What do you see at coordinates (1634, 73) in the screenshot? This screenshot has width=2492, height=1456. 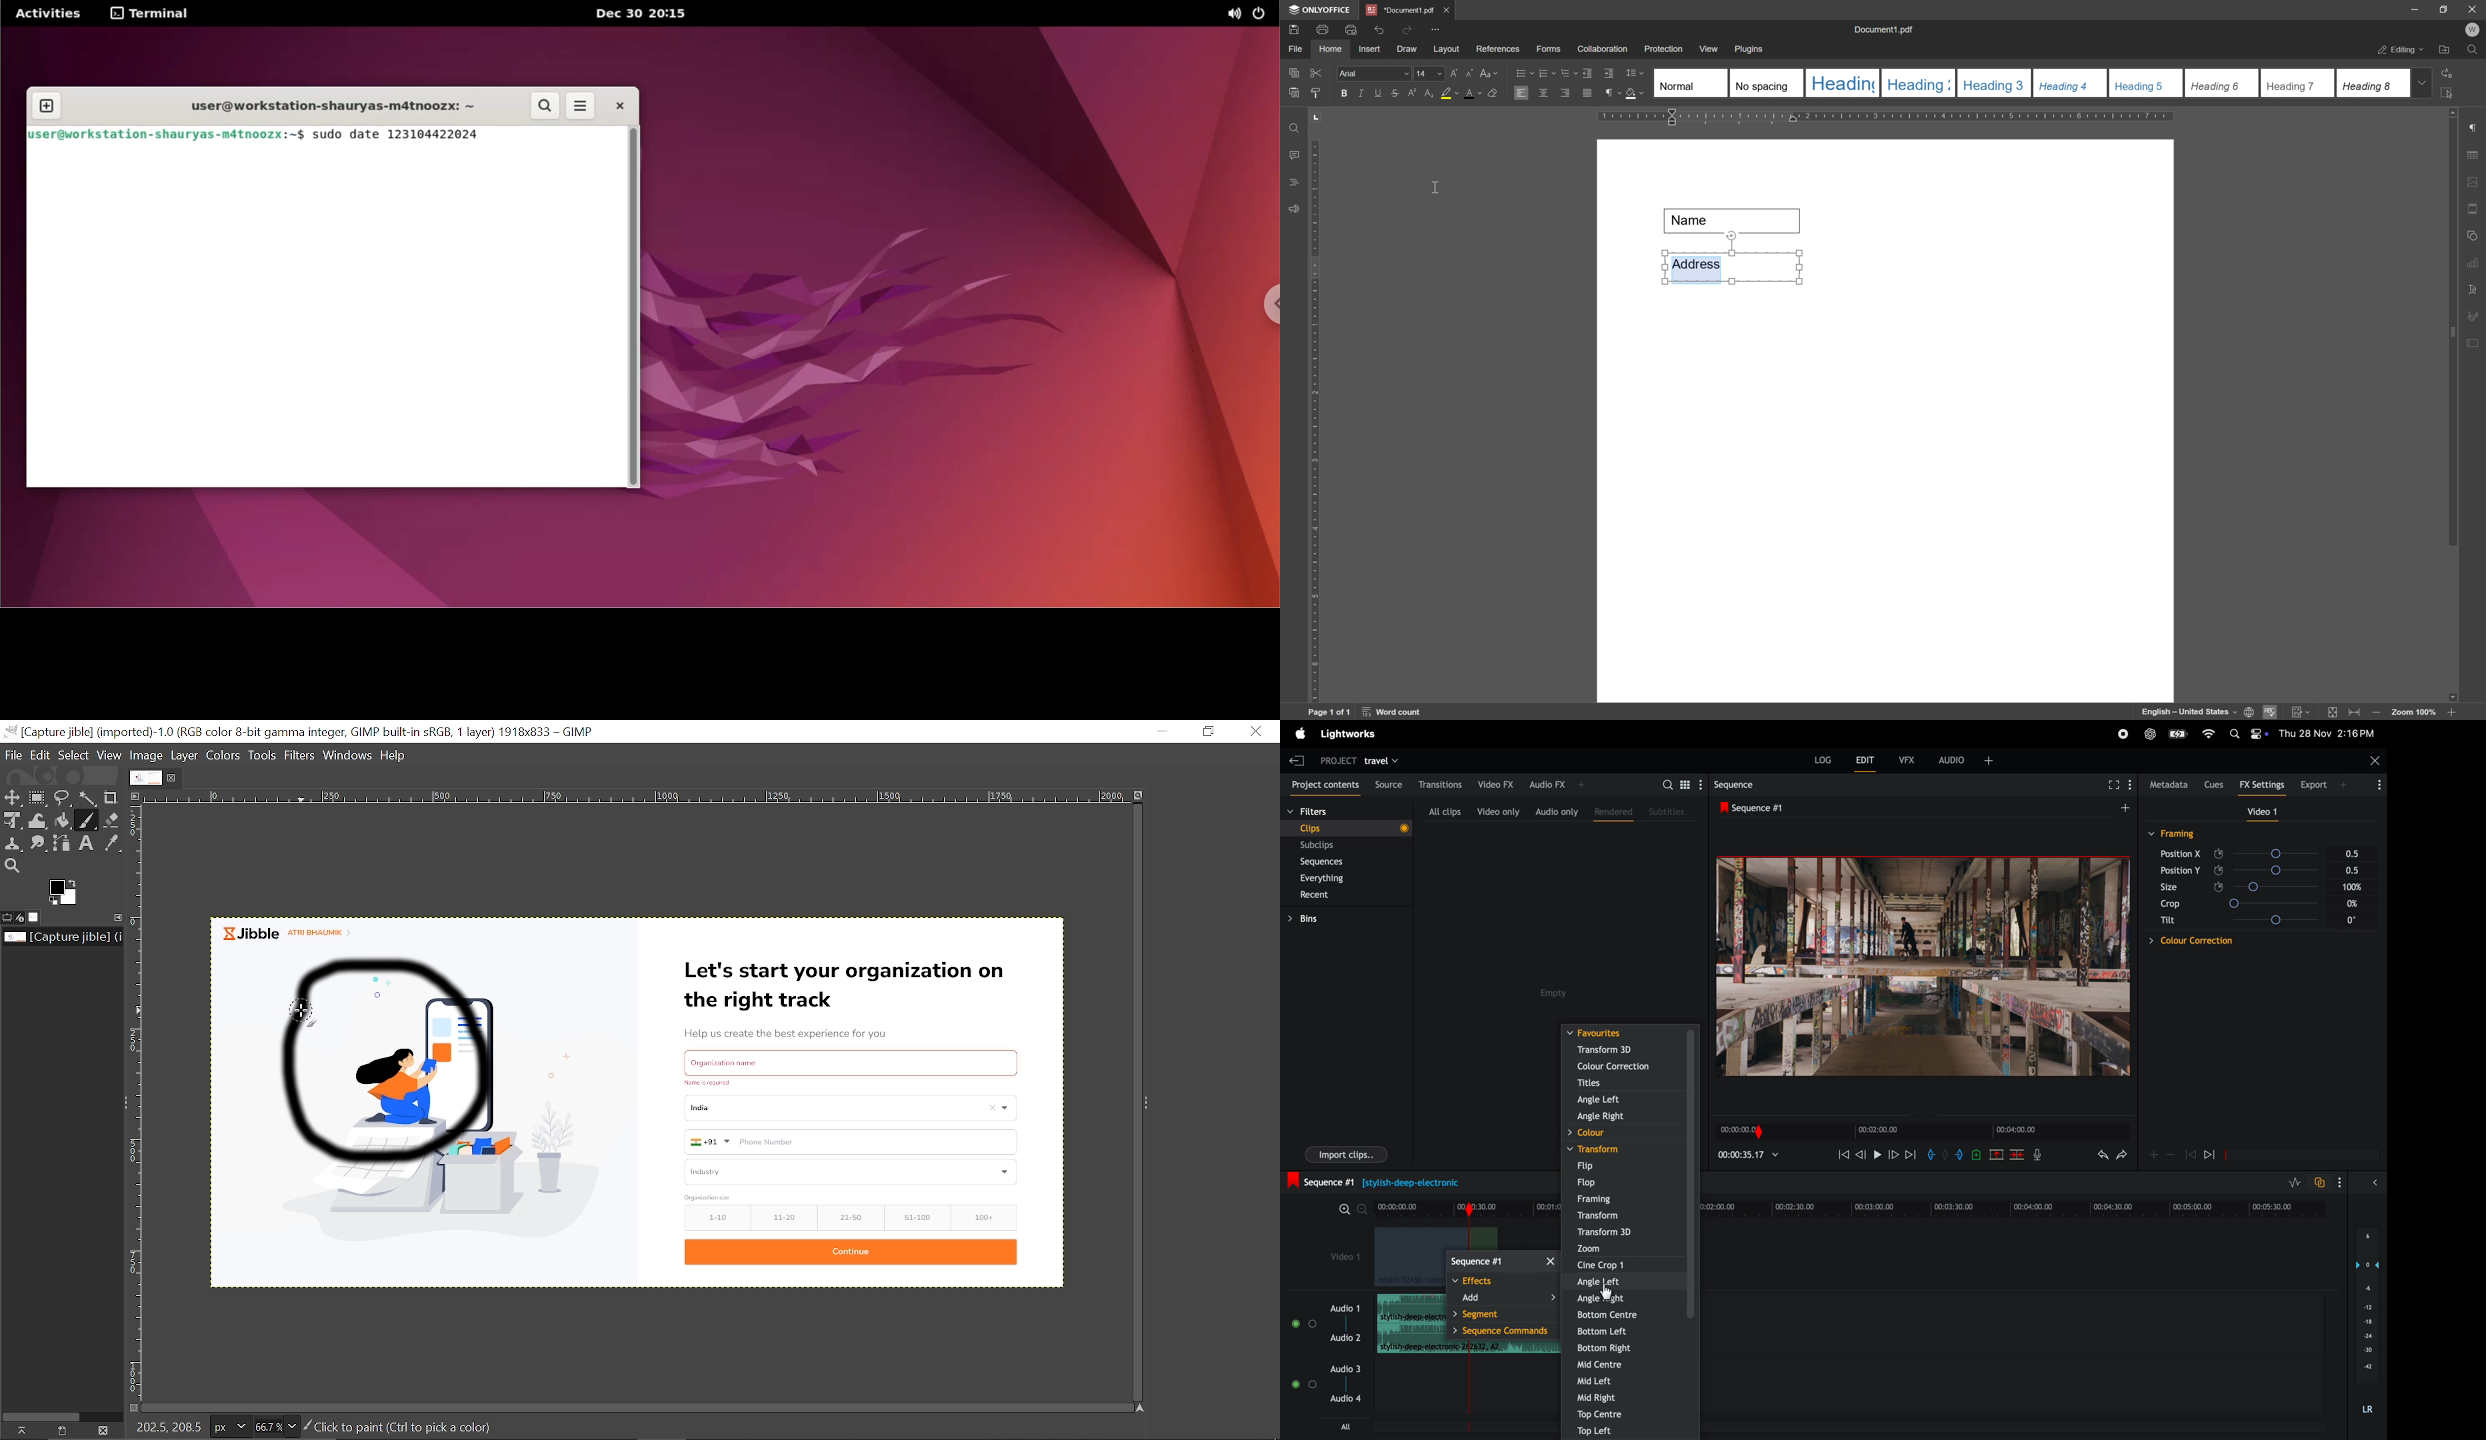 I see `line spacing` at bounding box center [1634, 73].